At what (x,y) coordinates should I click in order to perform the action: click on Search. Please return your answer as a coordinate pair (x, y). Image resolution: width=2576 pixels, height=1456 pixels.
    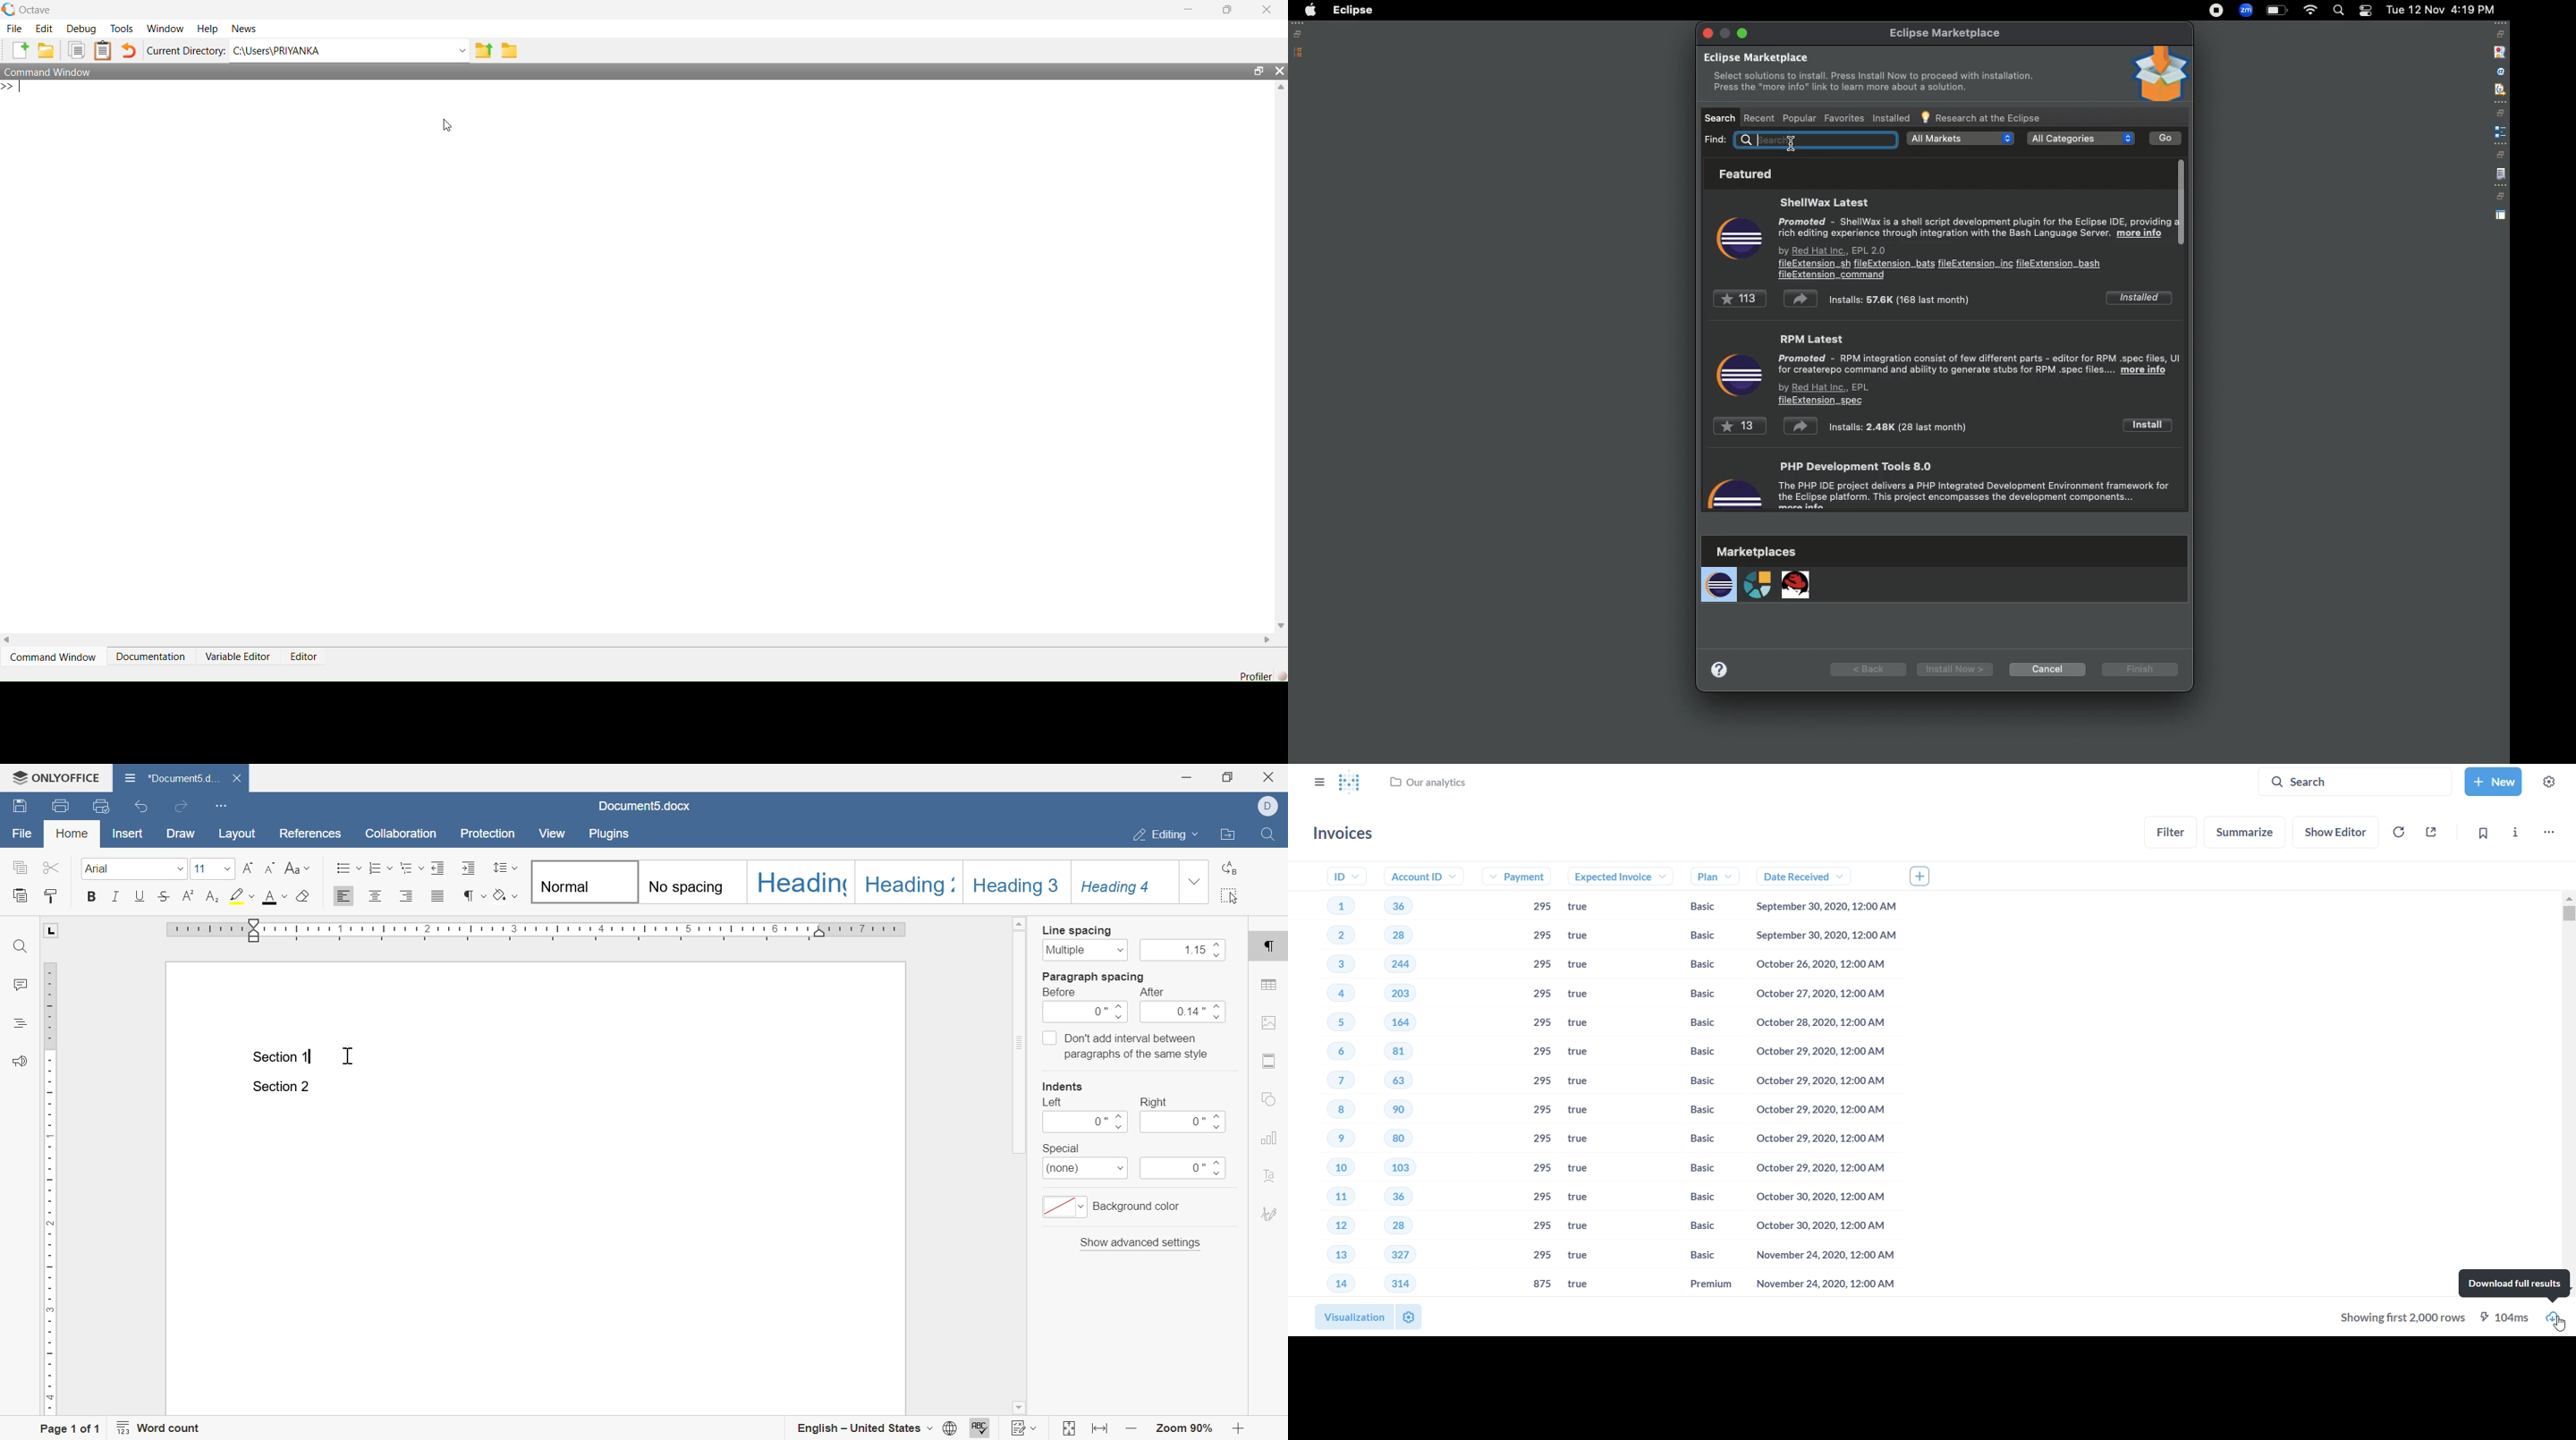
    Looking at the image, I should click on (1720, 117).